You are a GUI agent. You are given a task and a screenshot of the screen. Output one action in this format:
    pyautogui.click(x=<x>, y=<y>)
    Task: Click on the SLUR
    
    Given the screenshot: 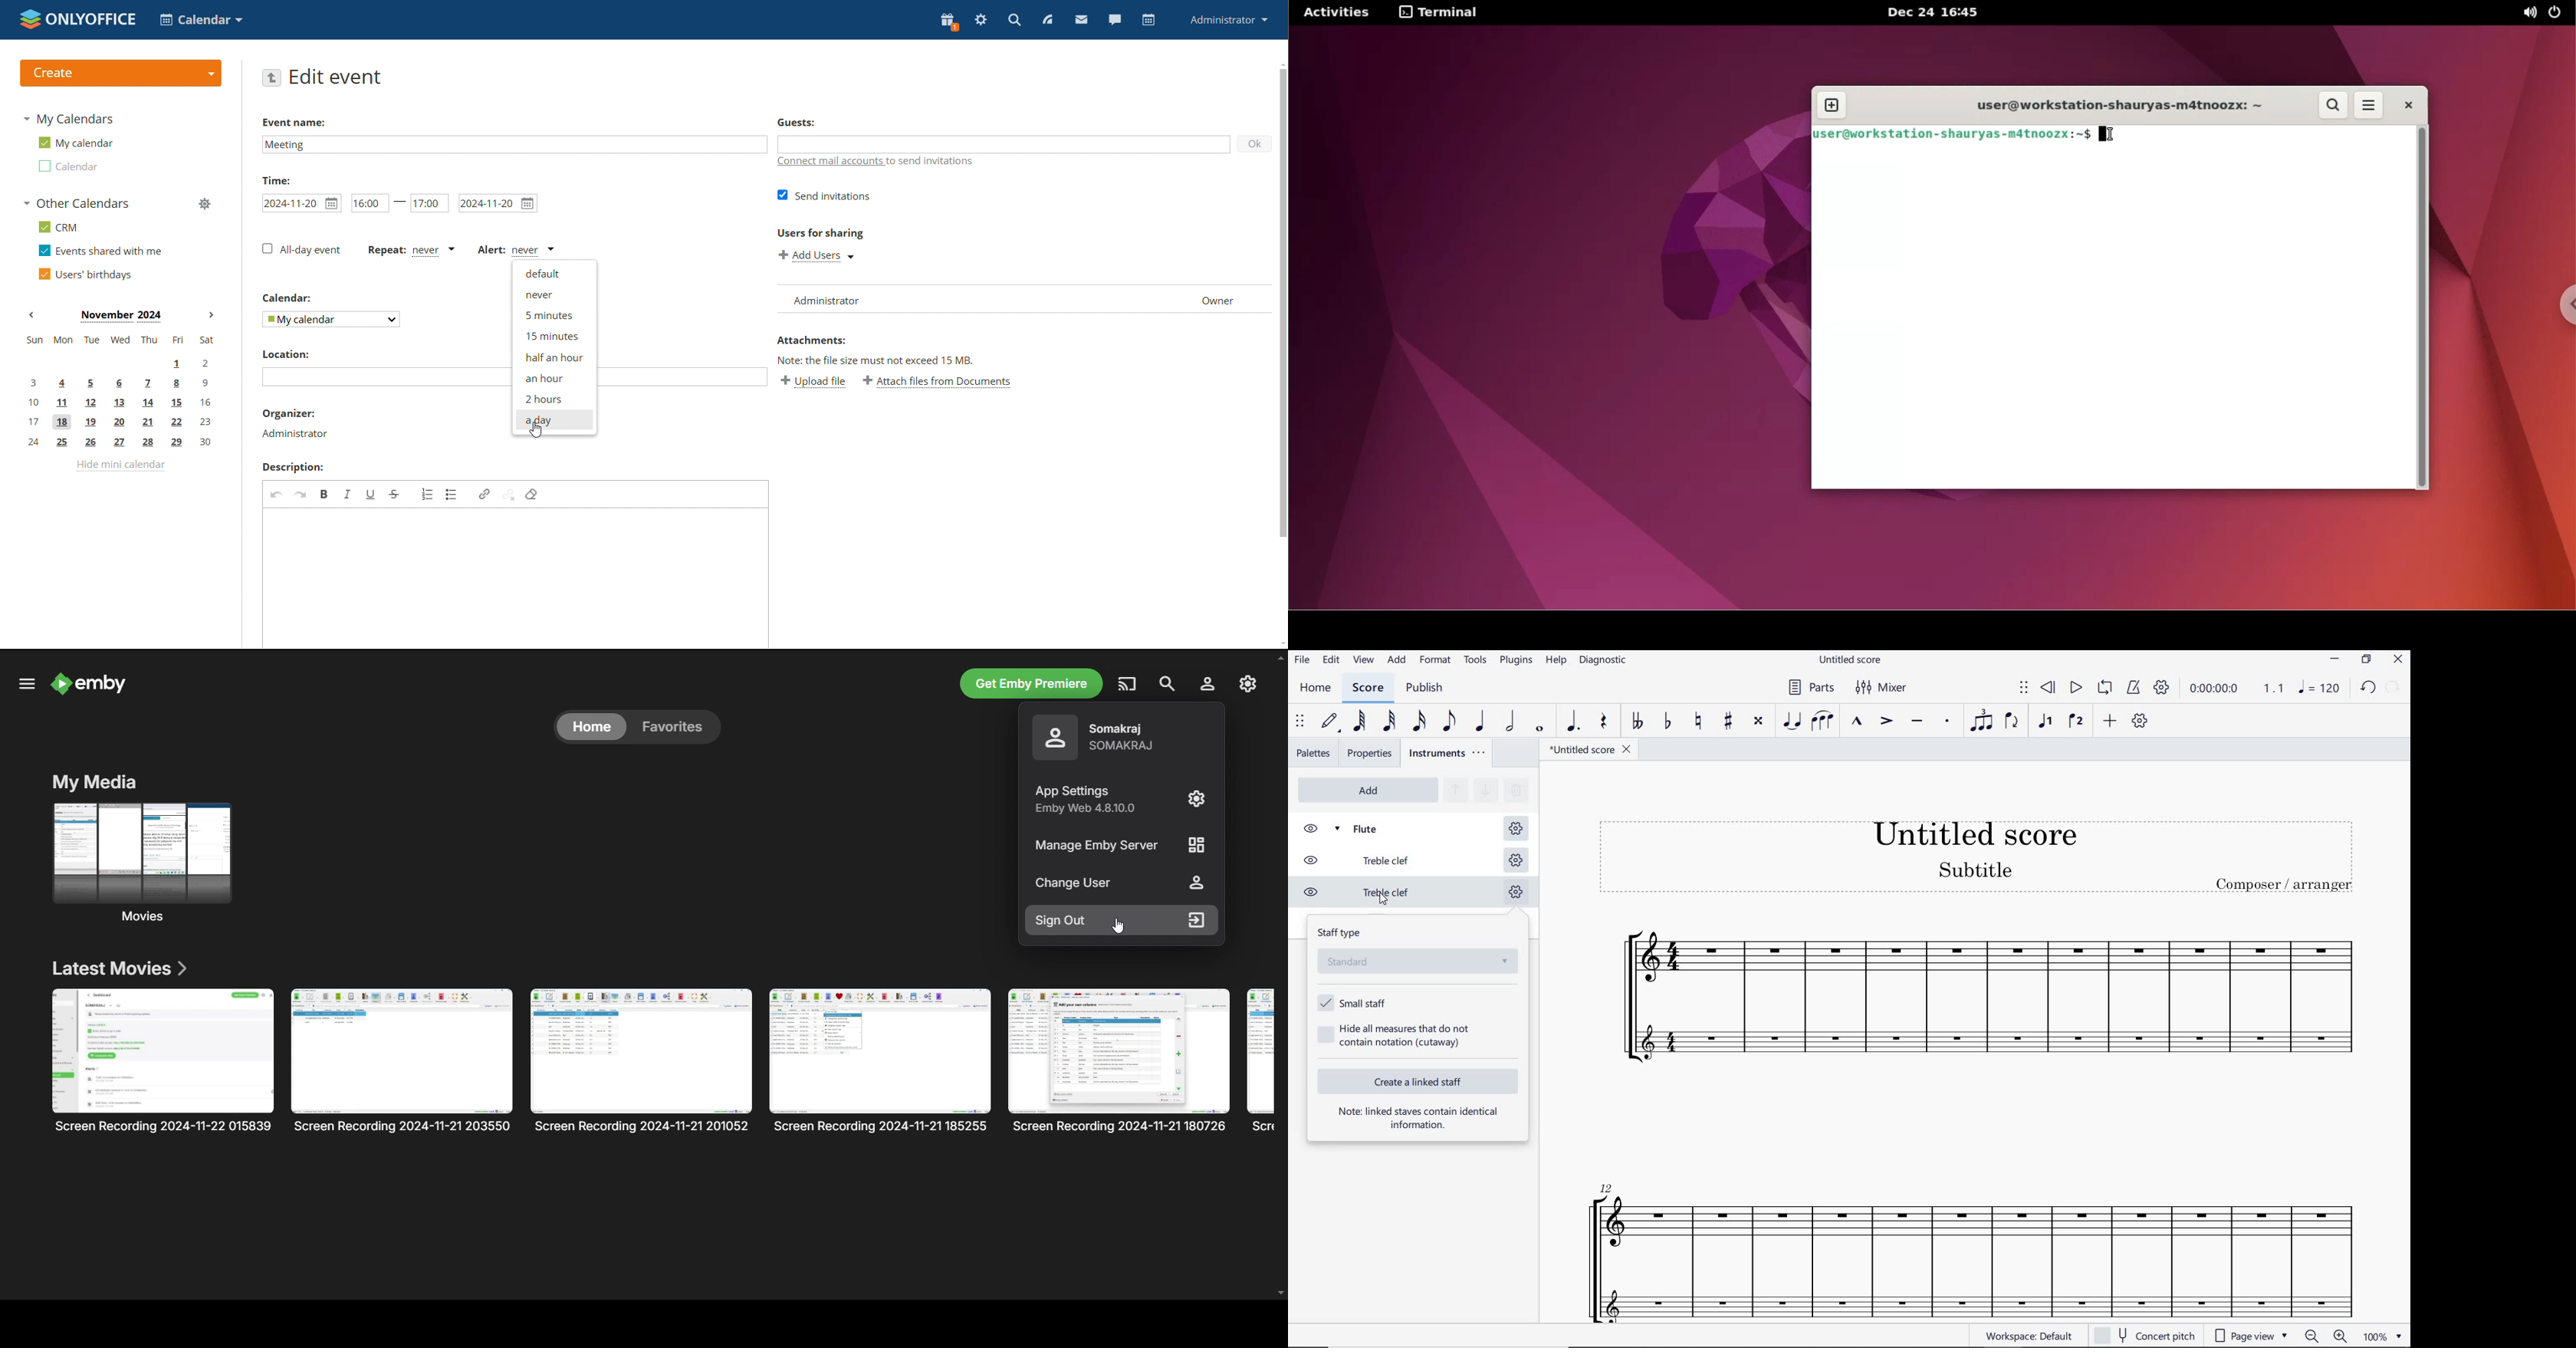 What is the action you would take?
    pyautogui.click(x=1823, y=721)
    